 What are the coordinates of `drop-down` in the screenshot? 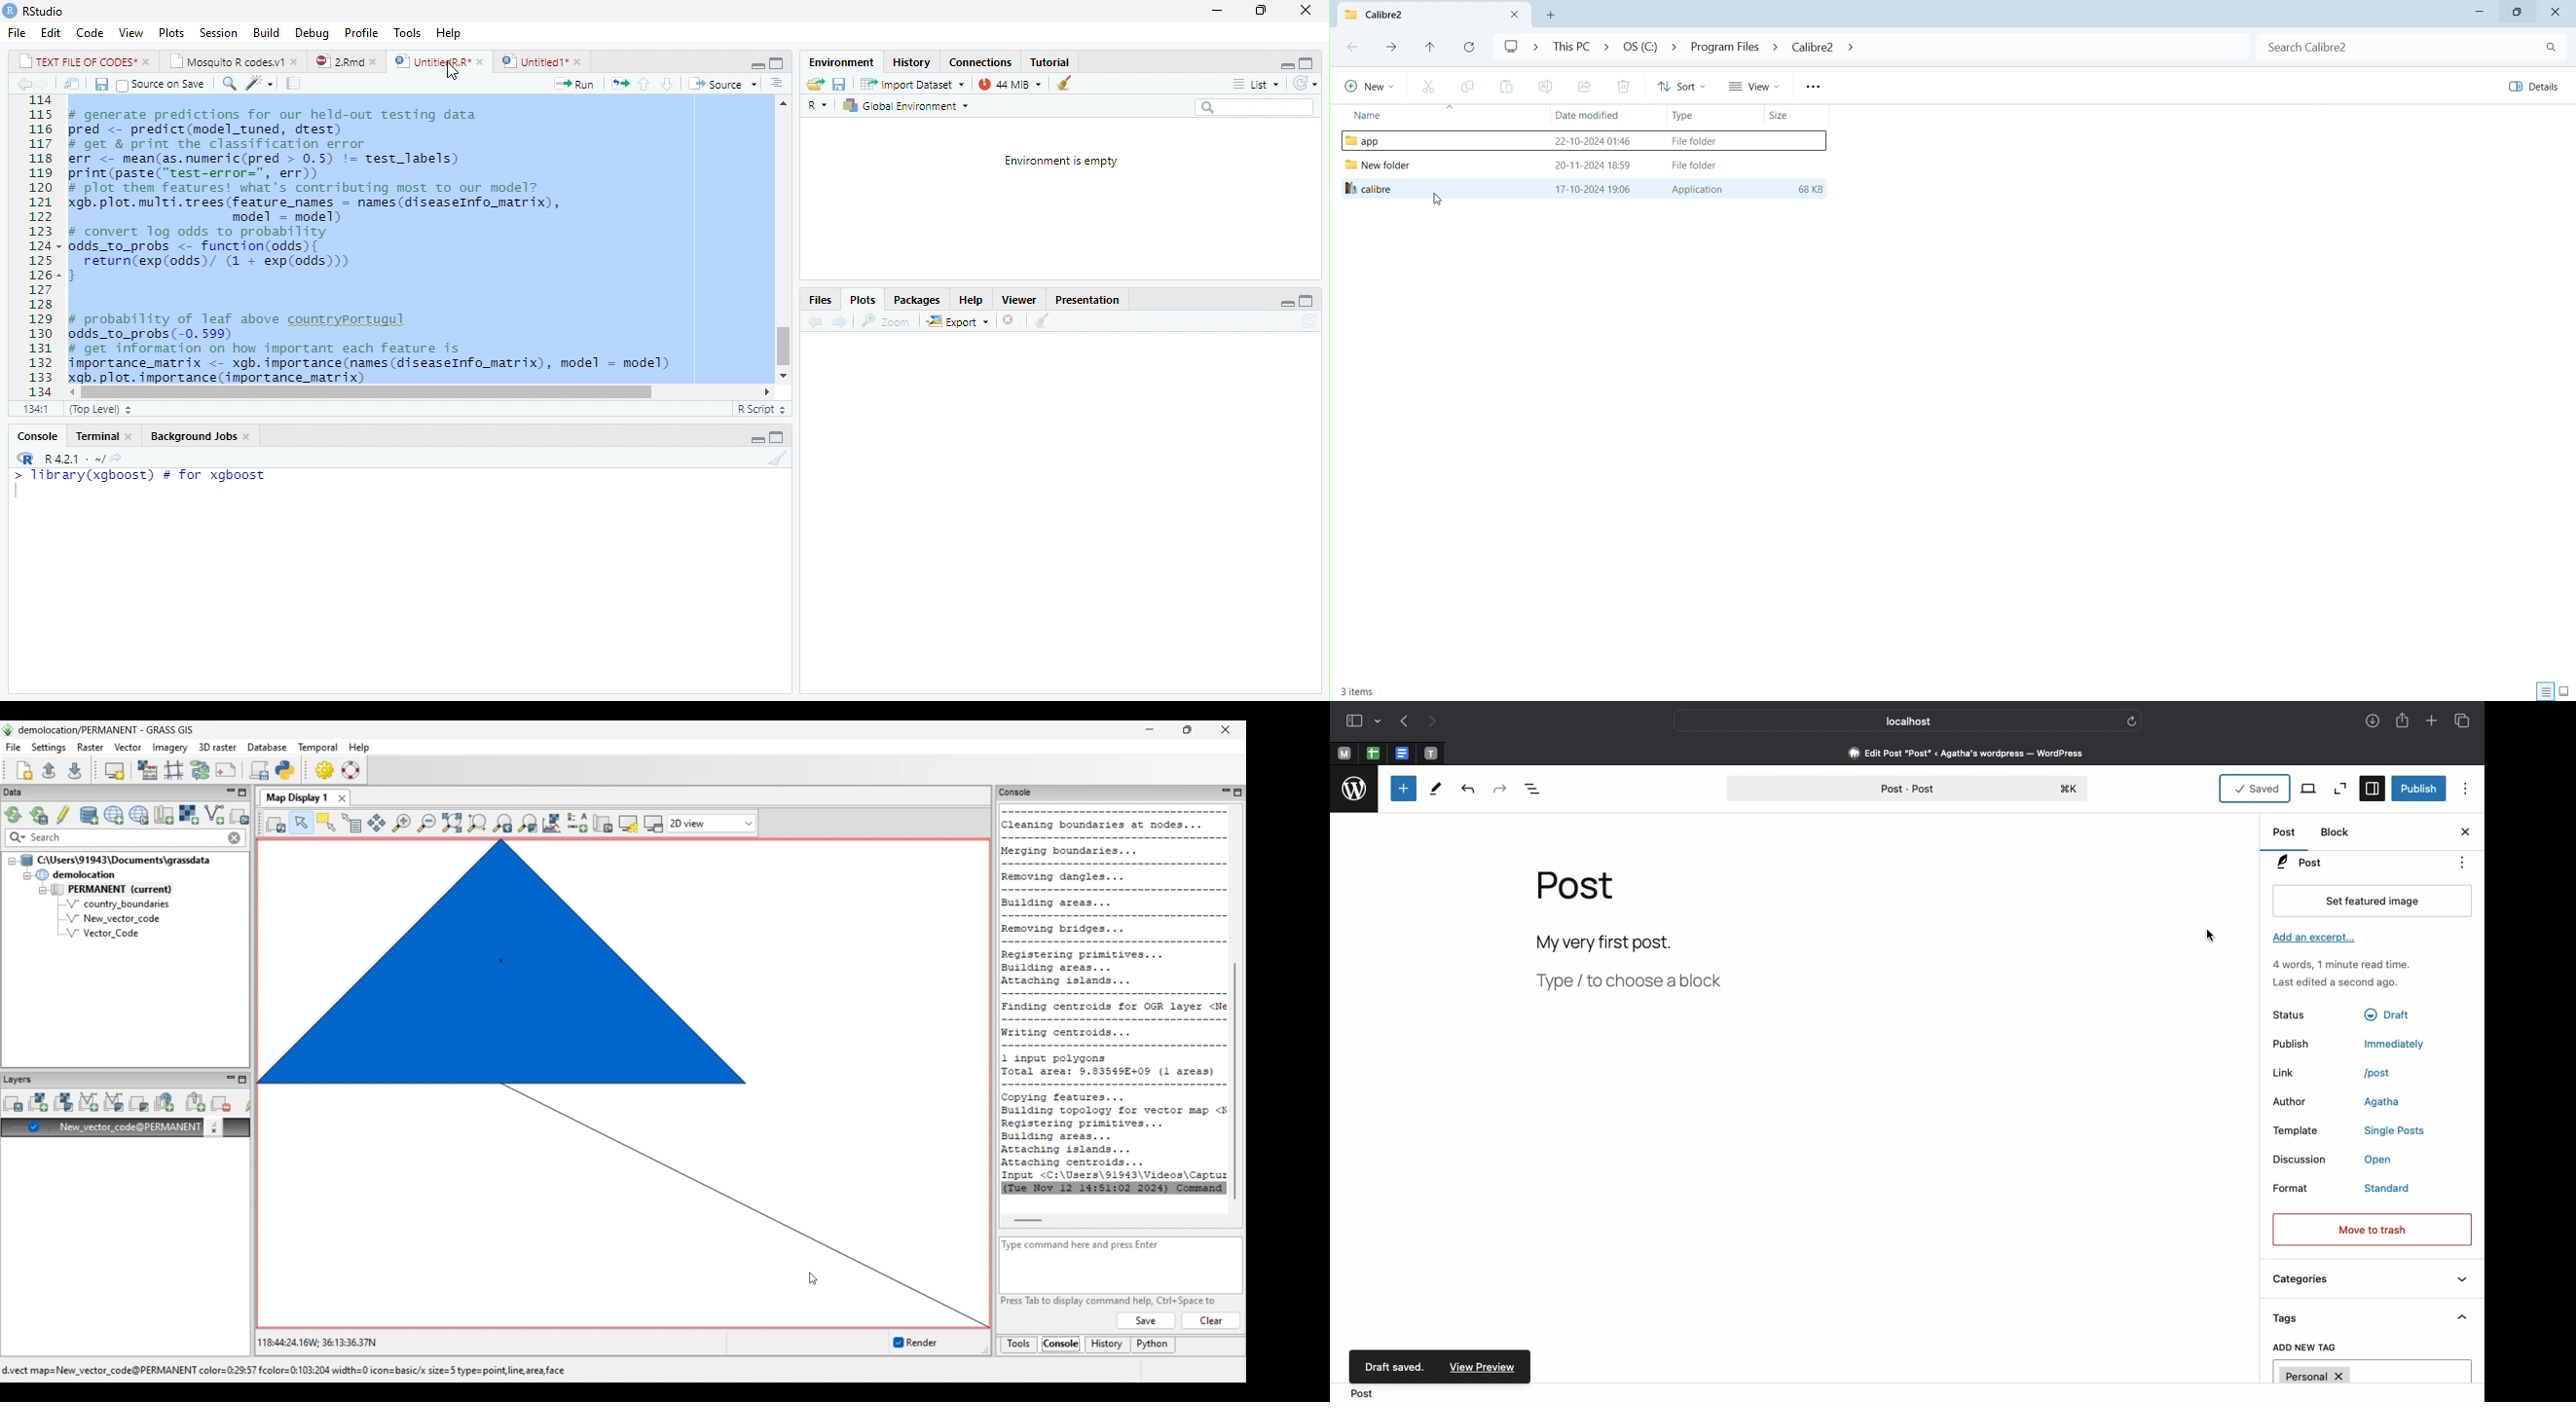 It's located at (1378, 720).